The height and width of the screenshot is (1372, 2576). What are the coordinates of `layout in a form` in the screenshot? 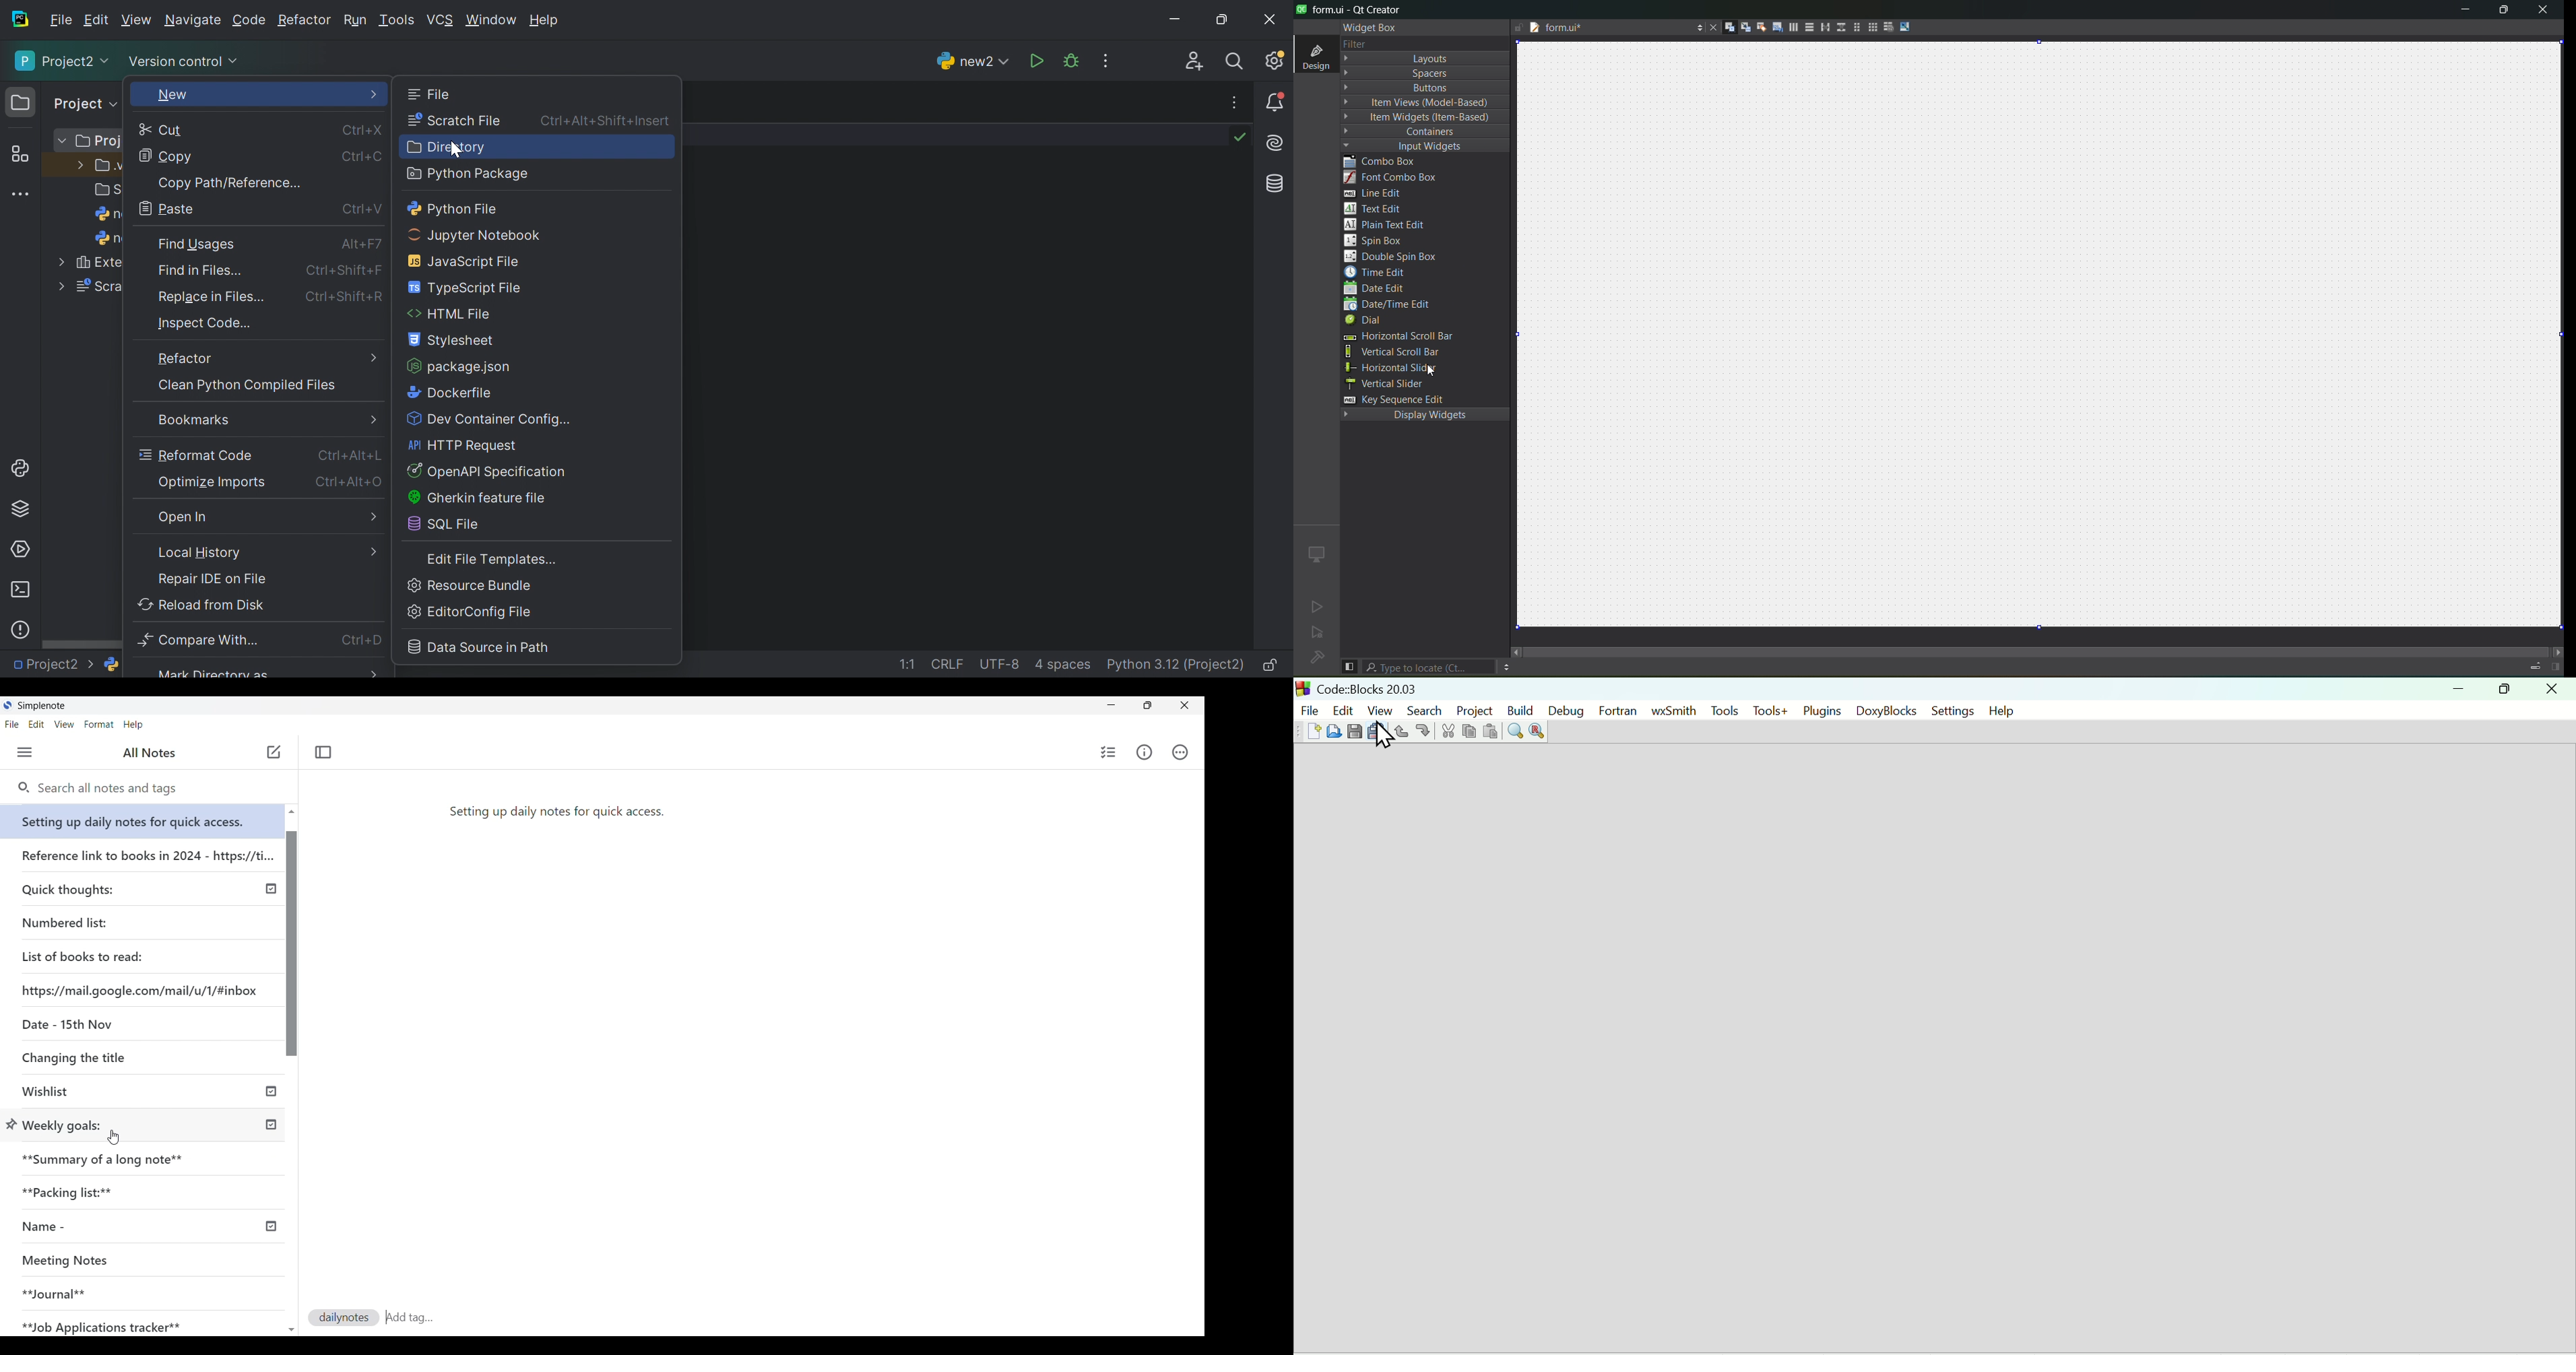 It's located at (1858, 28).